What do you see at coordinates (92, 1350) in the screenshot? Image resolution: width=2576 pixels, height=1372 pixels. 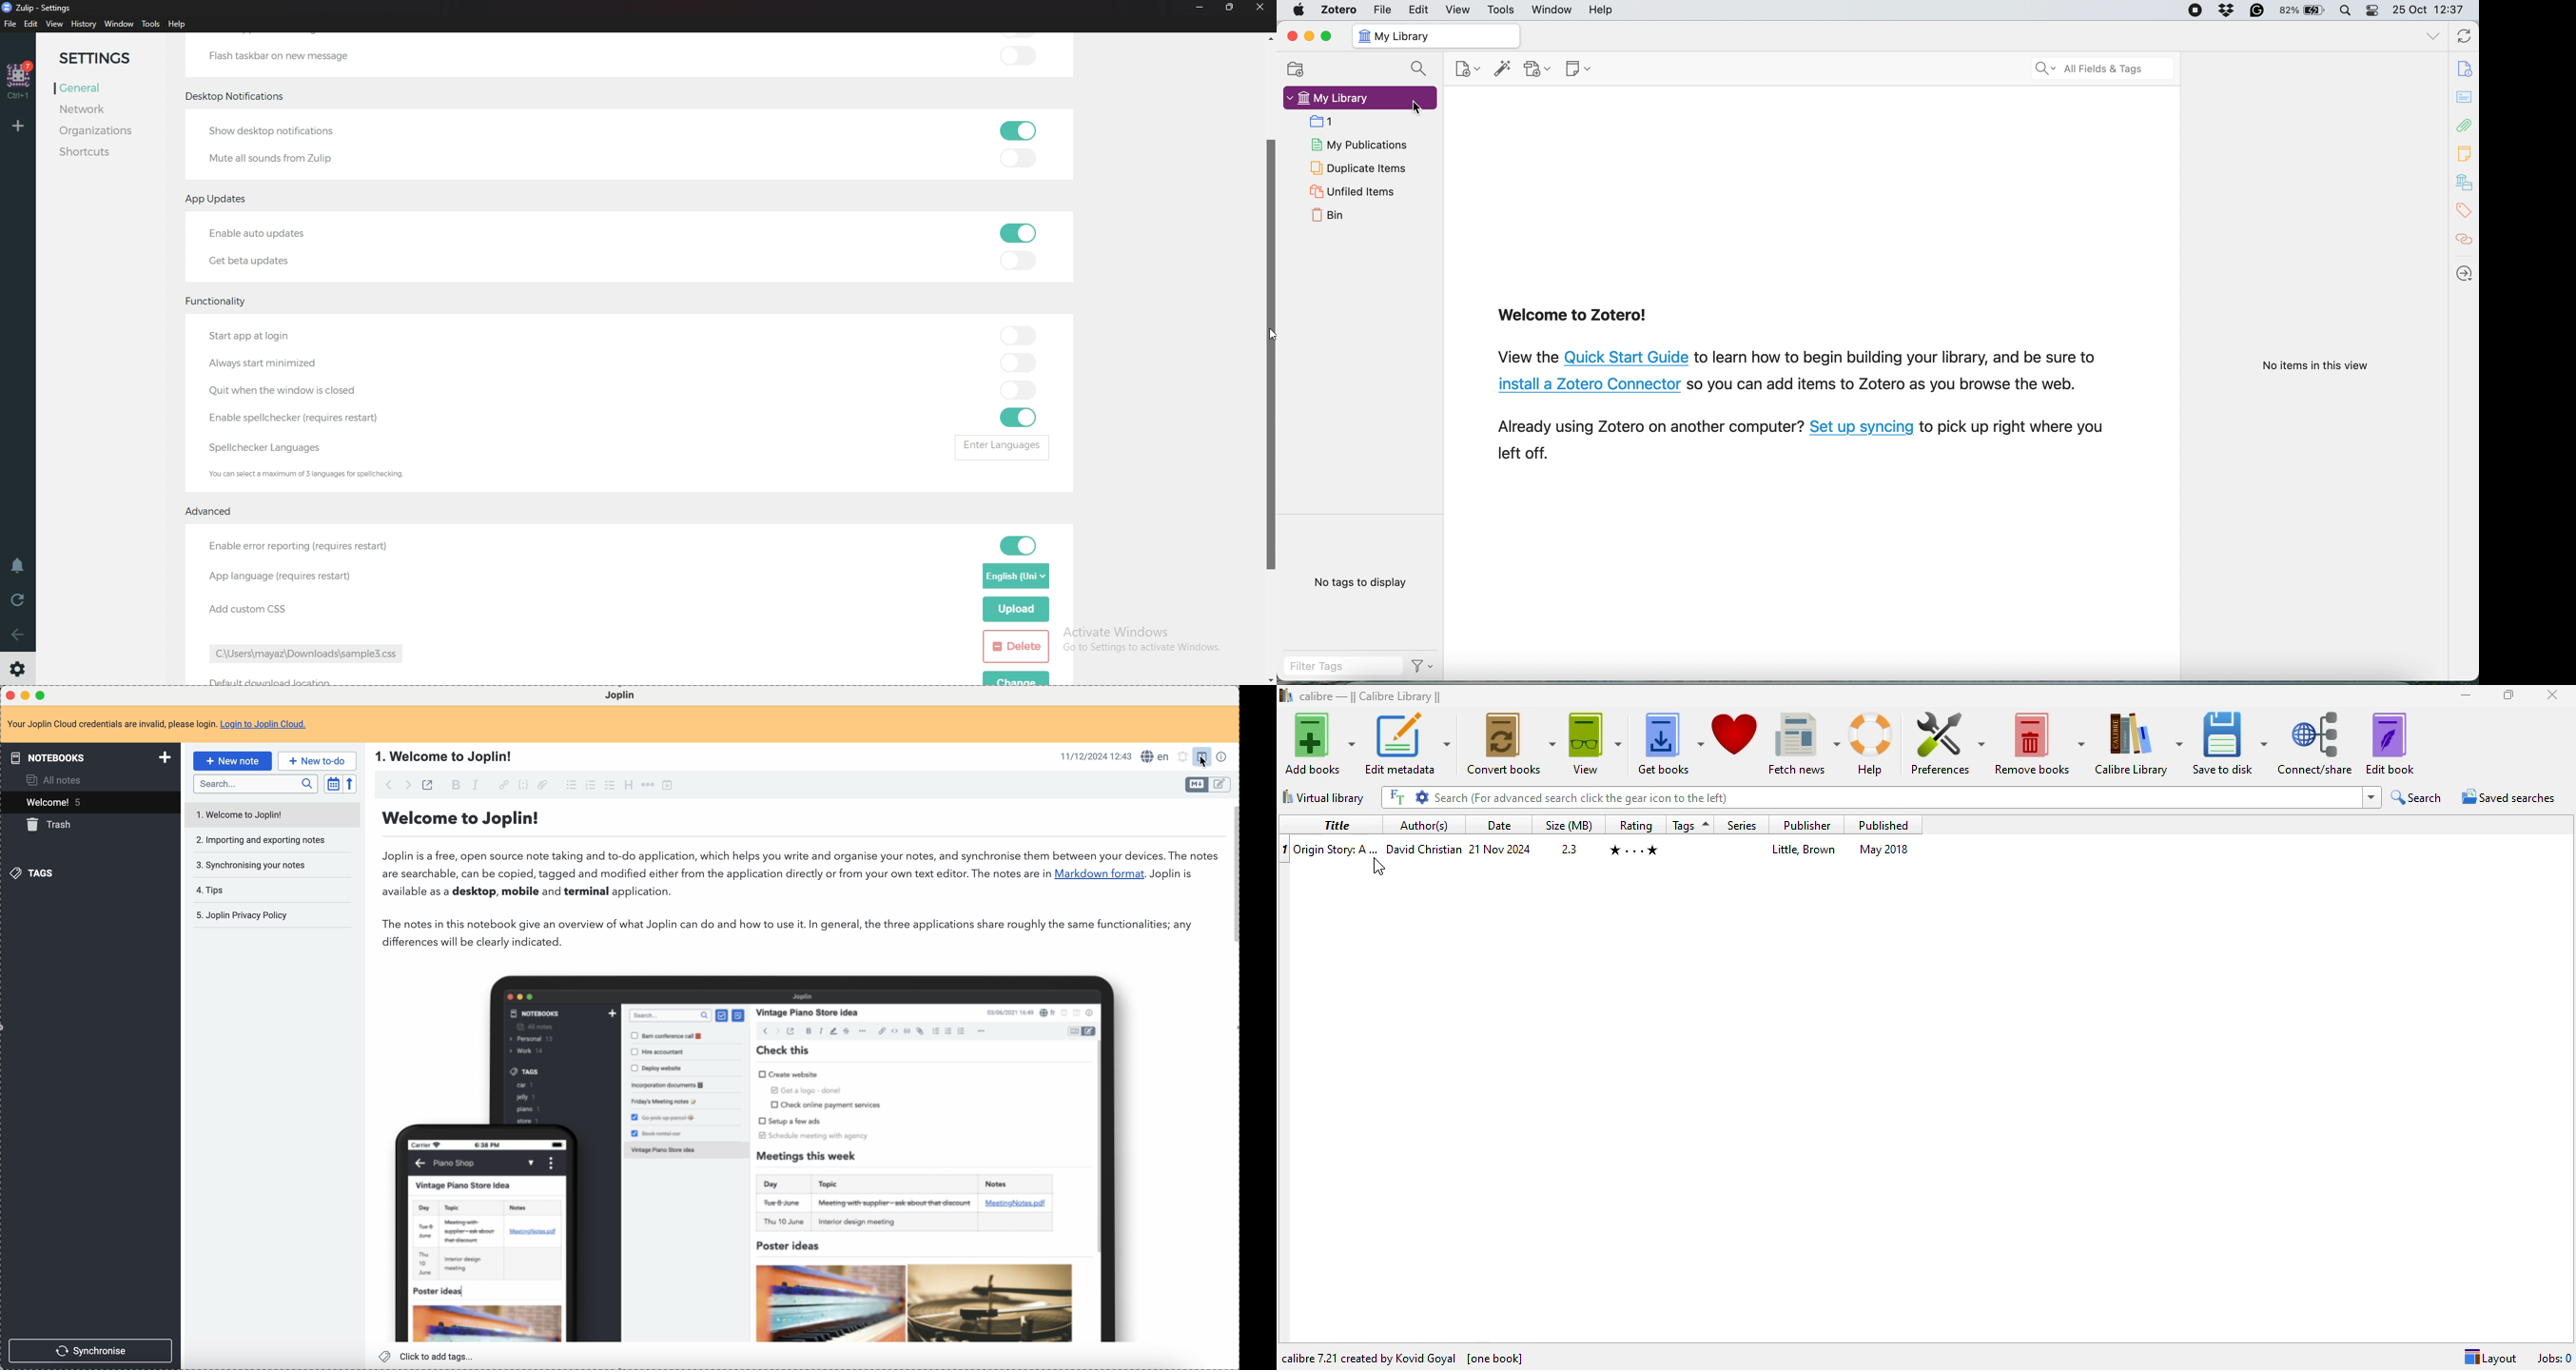 I see `synchronise` at bounding box center [92, 1350].